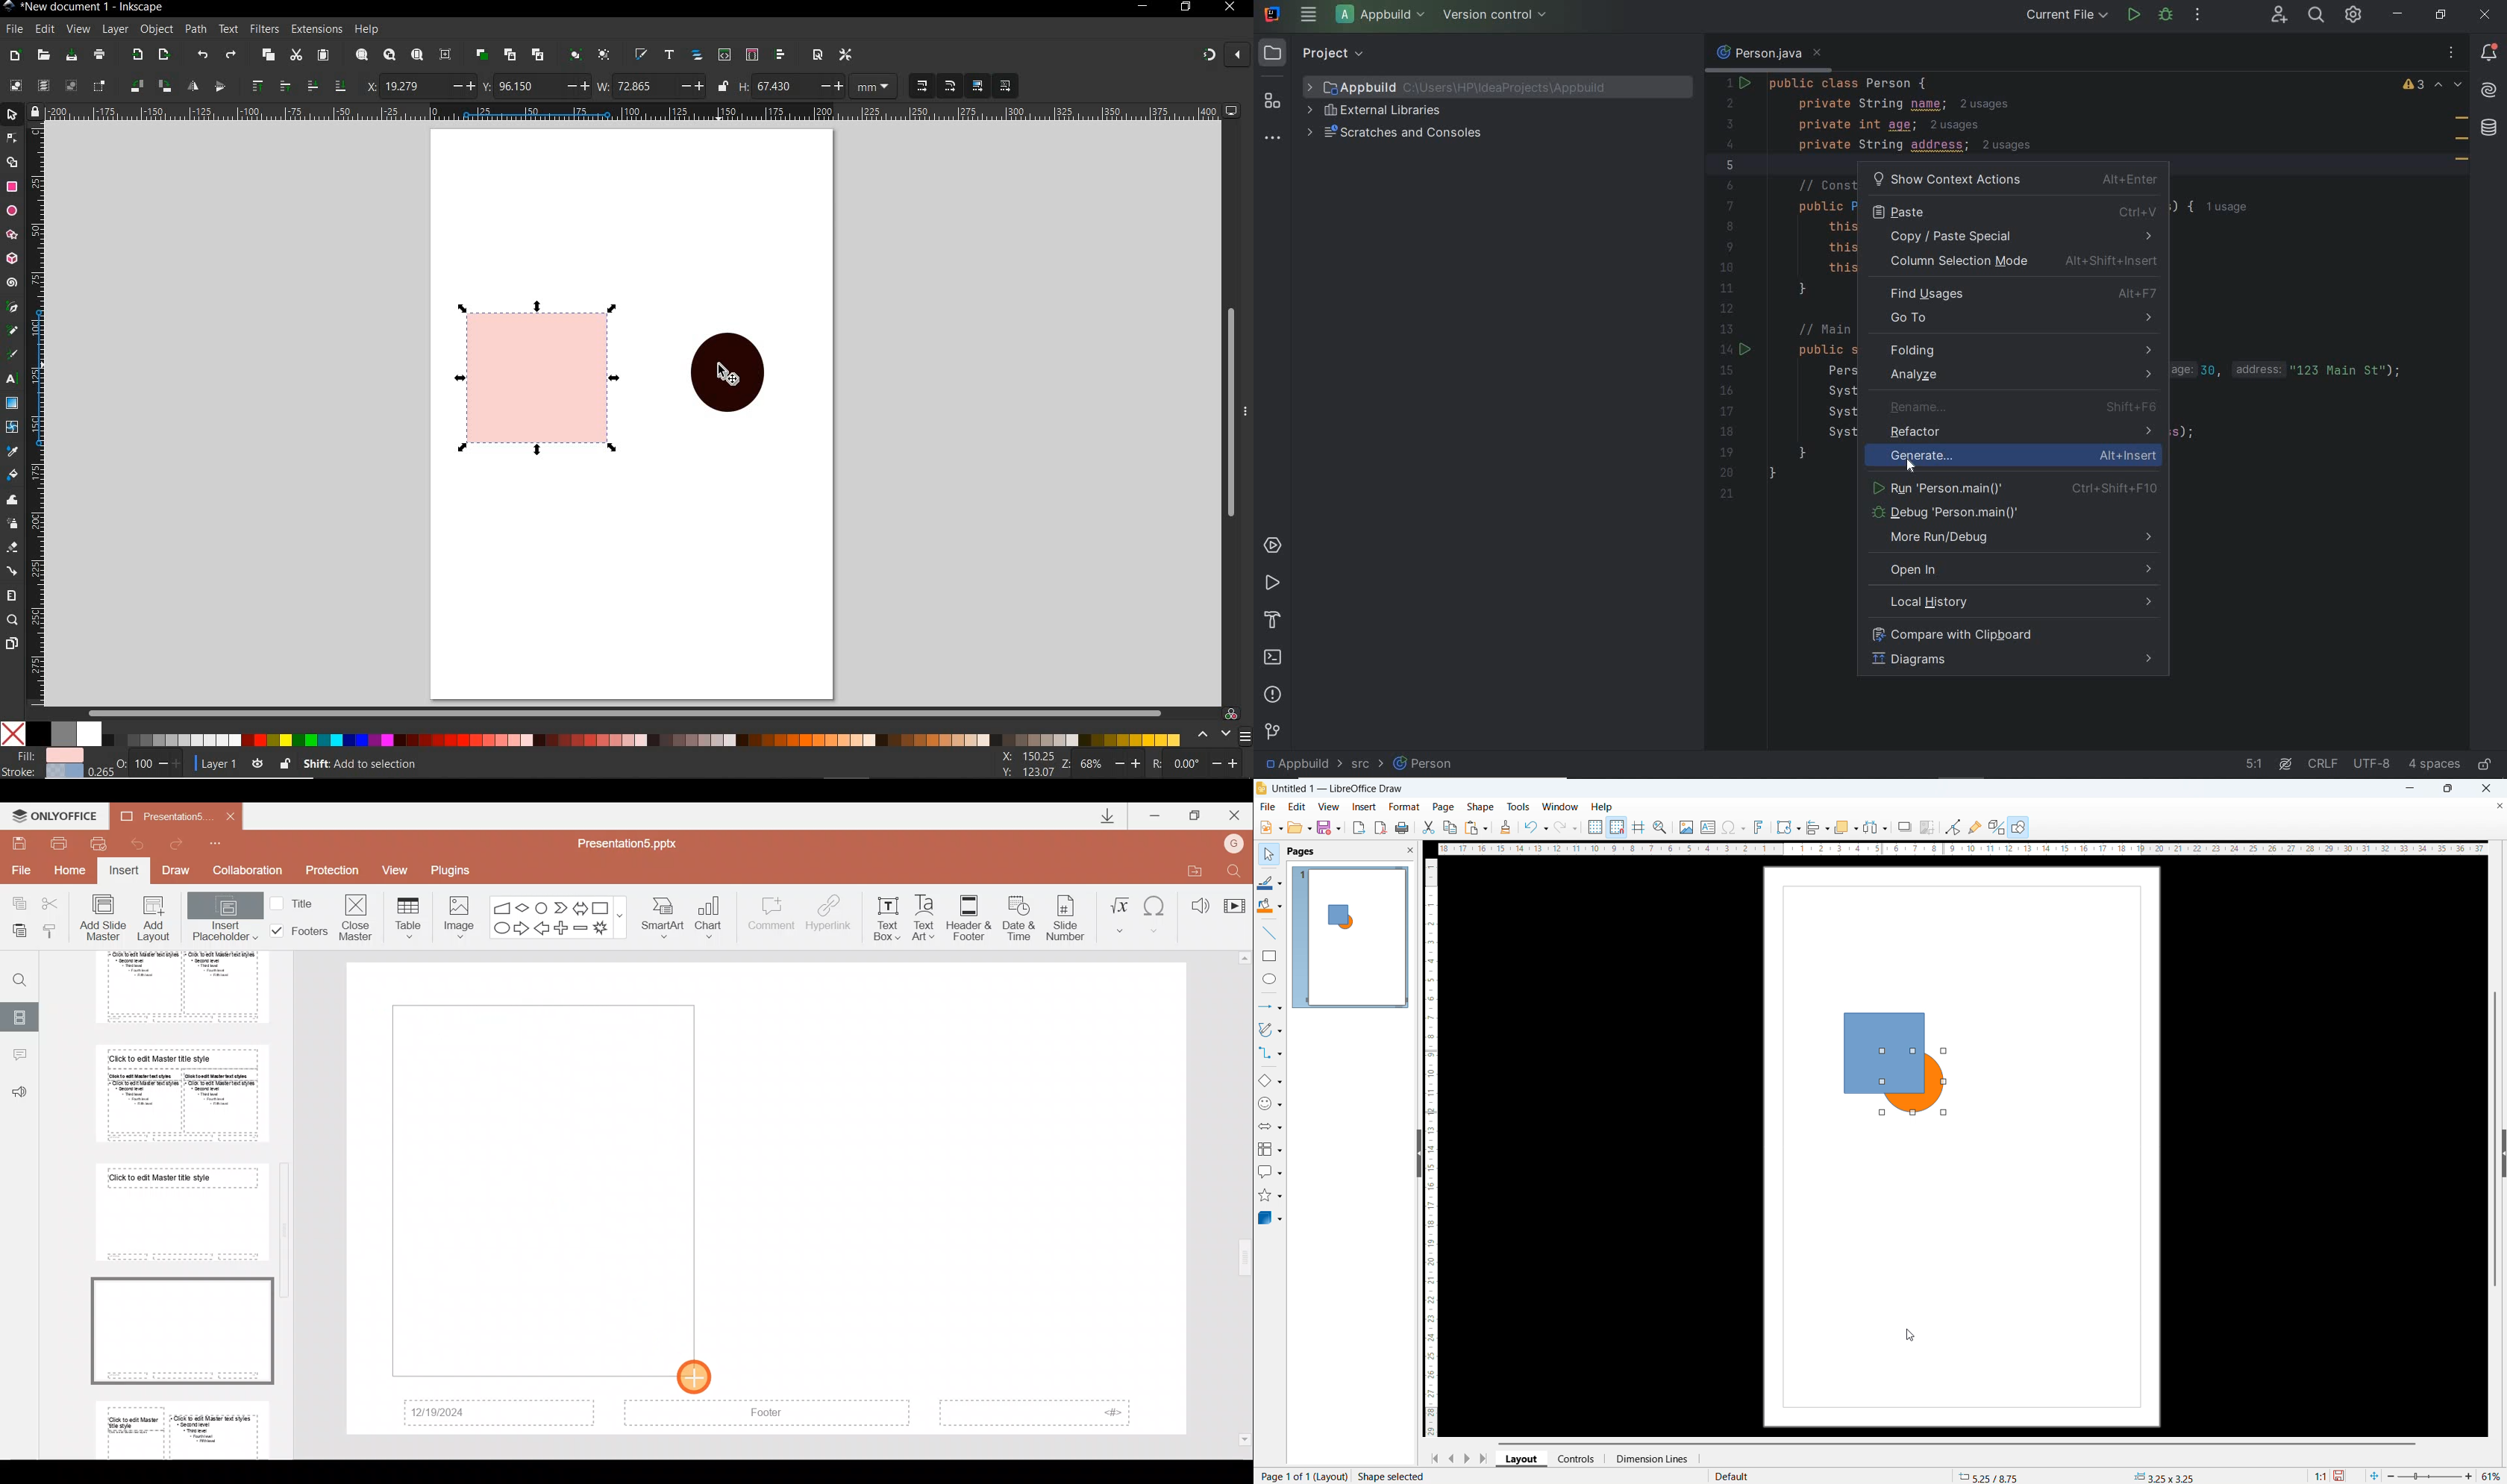  Describe the element at coordinates (1506, 827) in the screenshot. I see `clone formatting` at that location.